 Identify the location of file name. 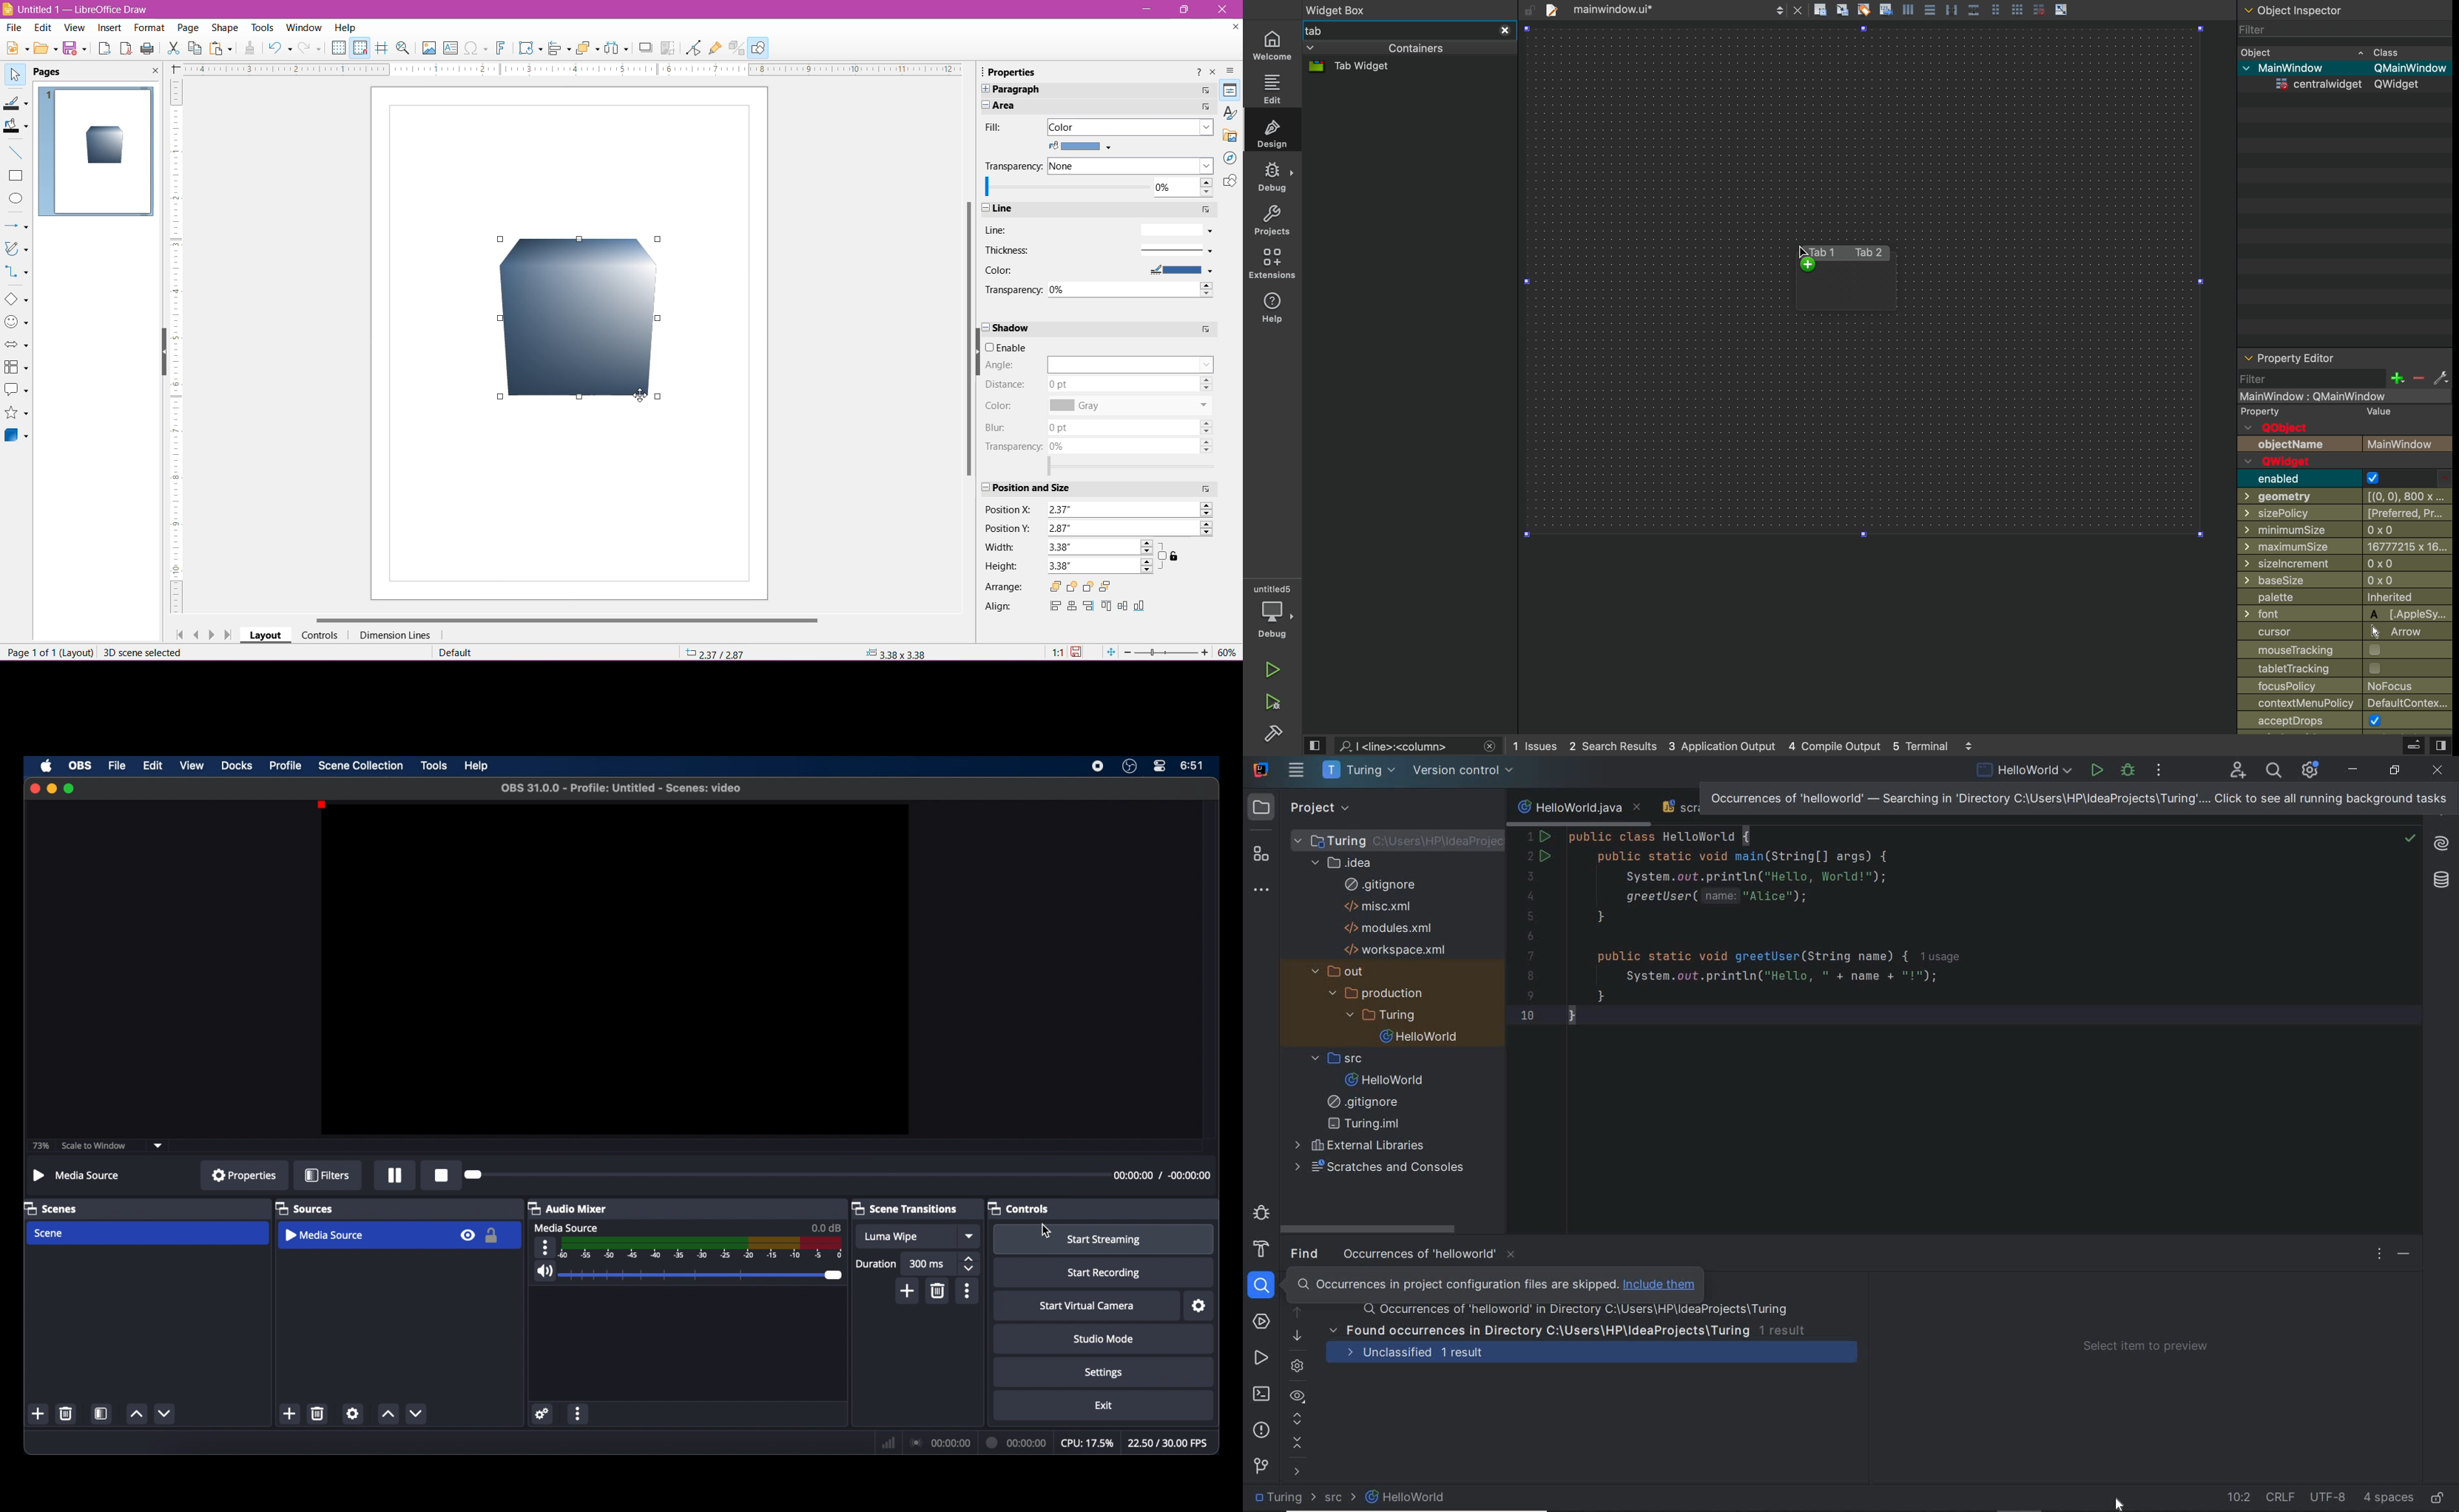
(2025, 772).